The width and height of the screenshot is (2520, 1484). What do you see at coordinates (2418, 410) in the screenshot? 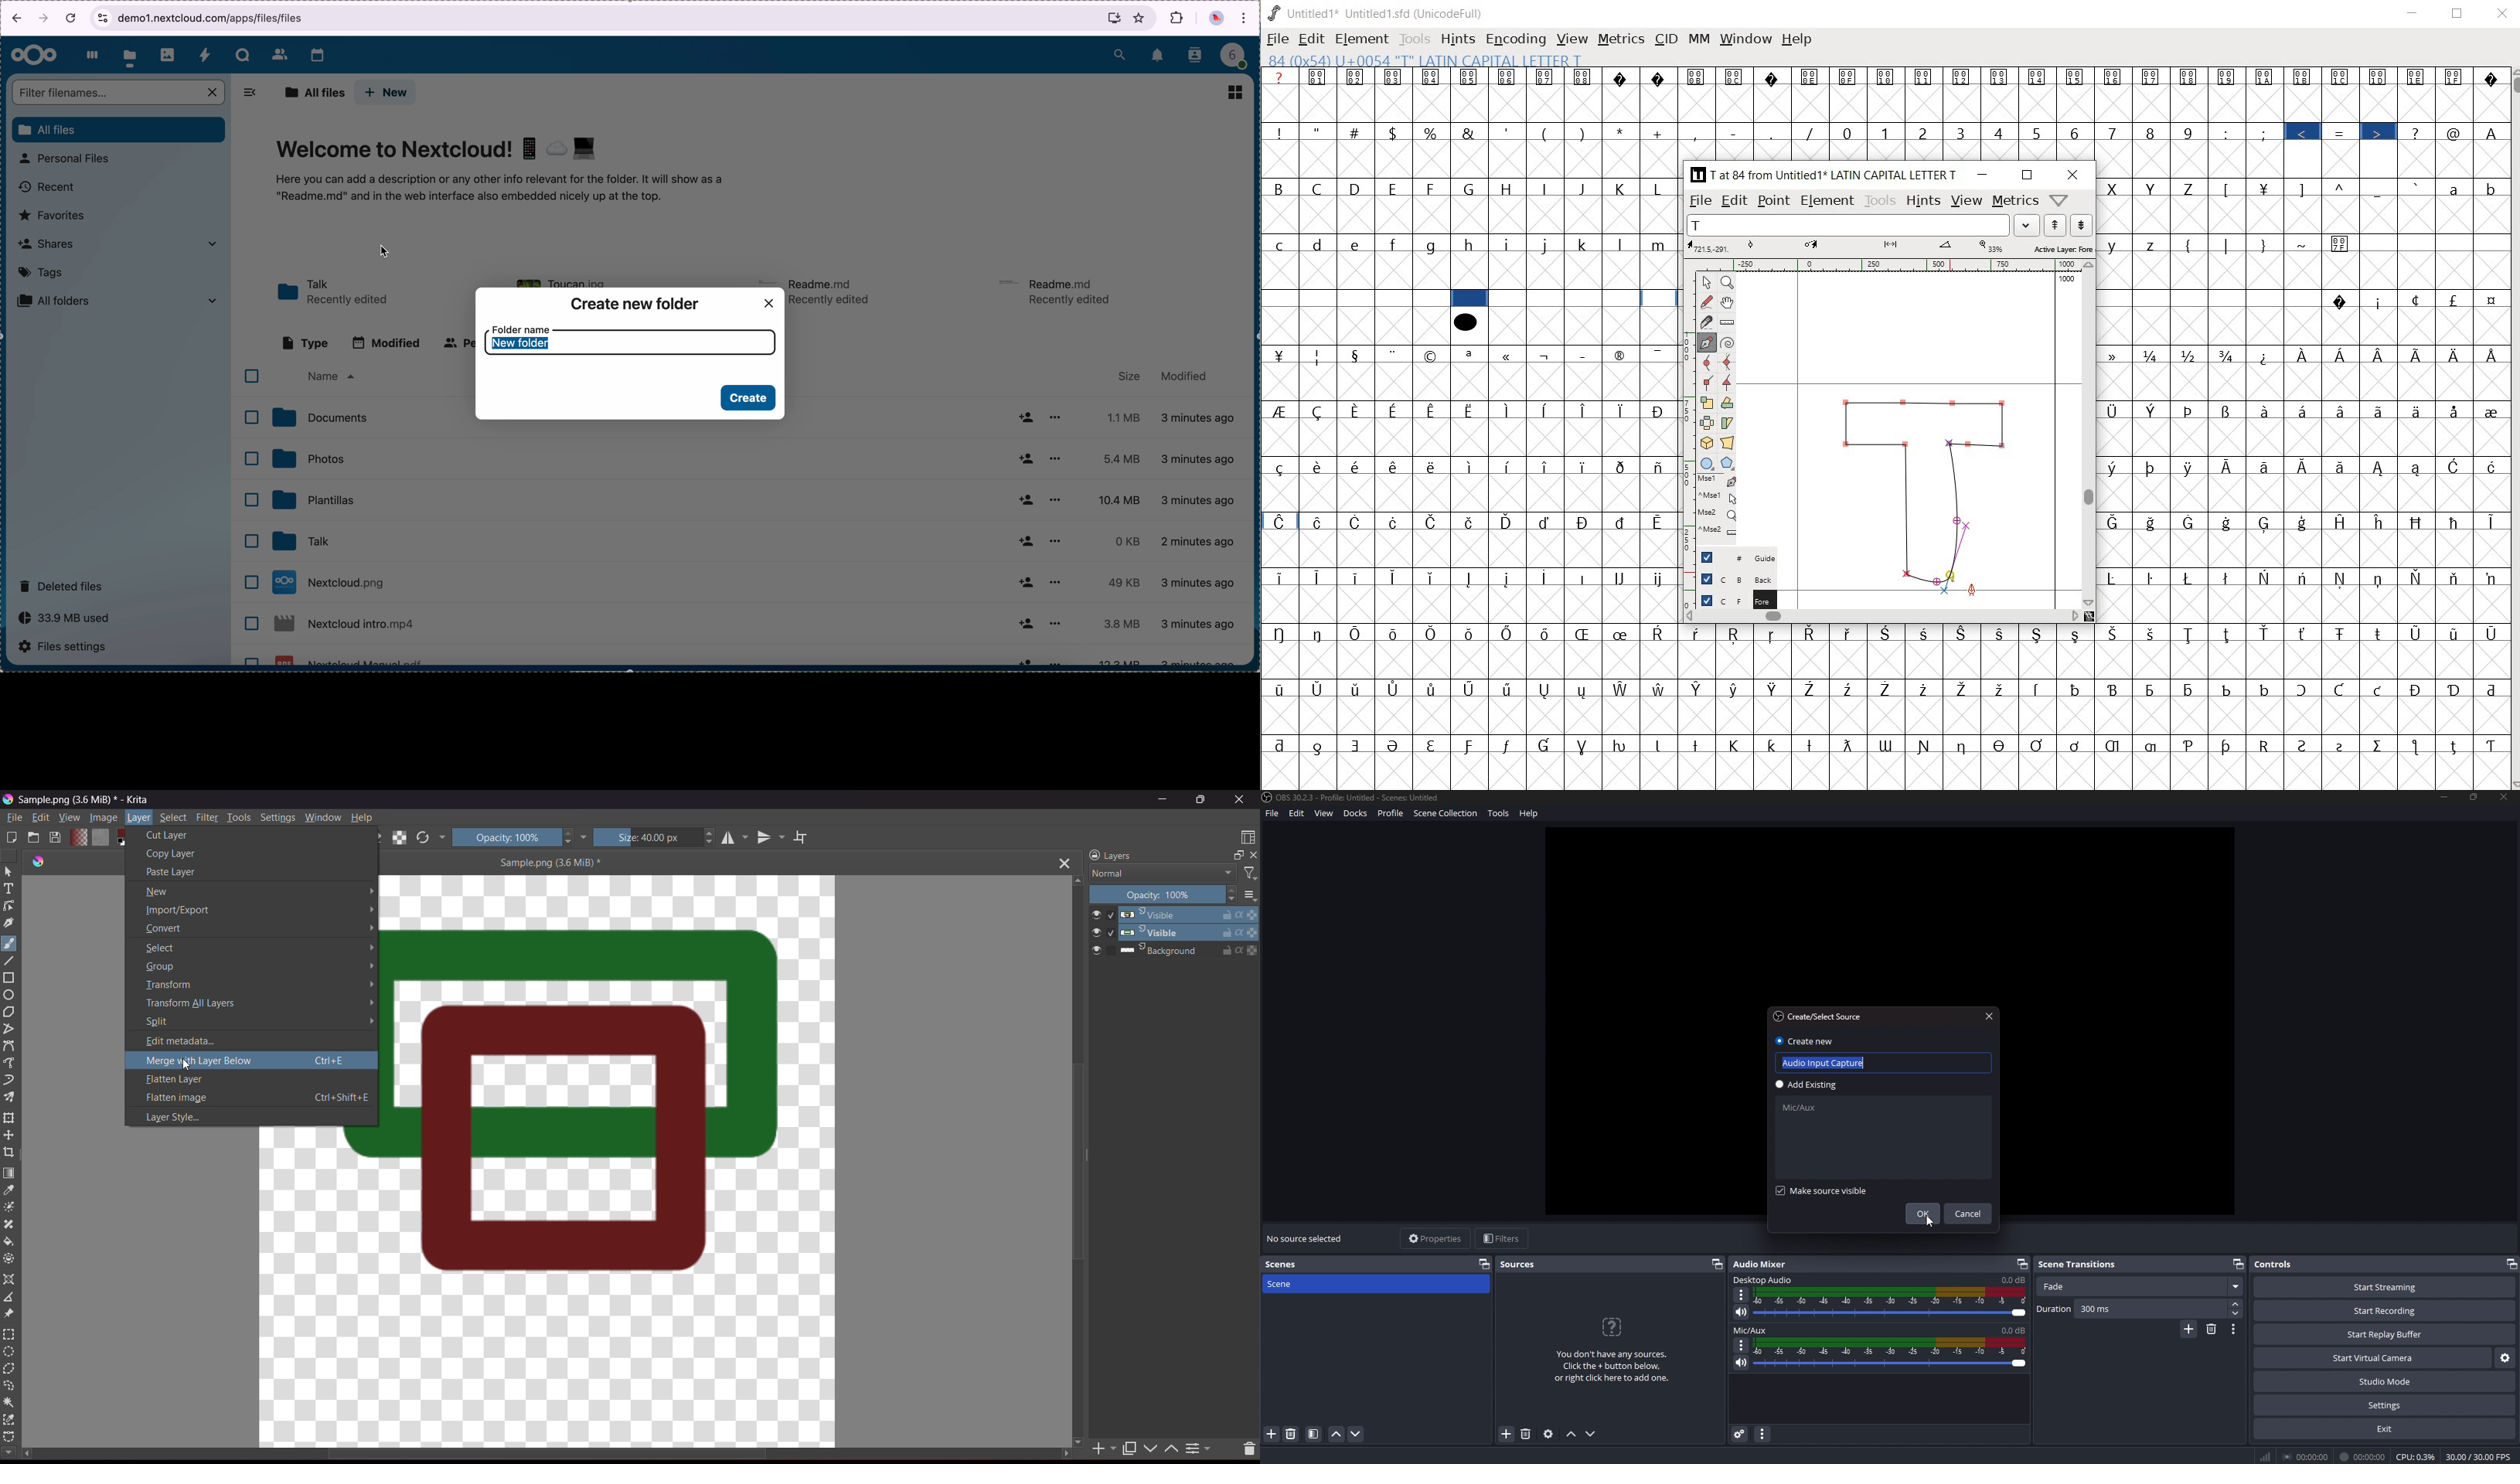
I see `Symbol` at bounding box center [2418, 410].